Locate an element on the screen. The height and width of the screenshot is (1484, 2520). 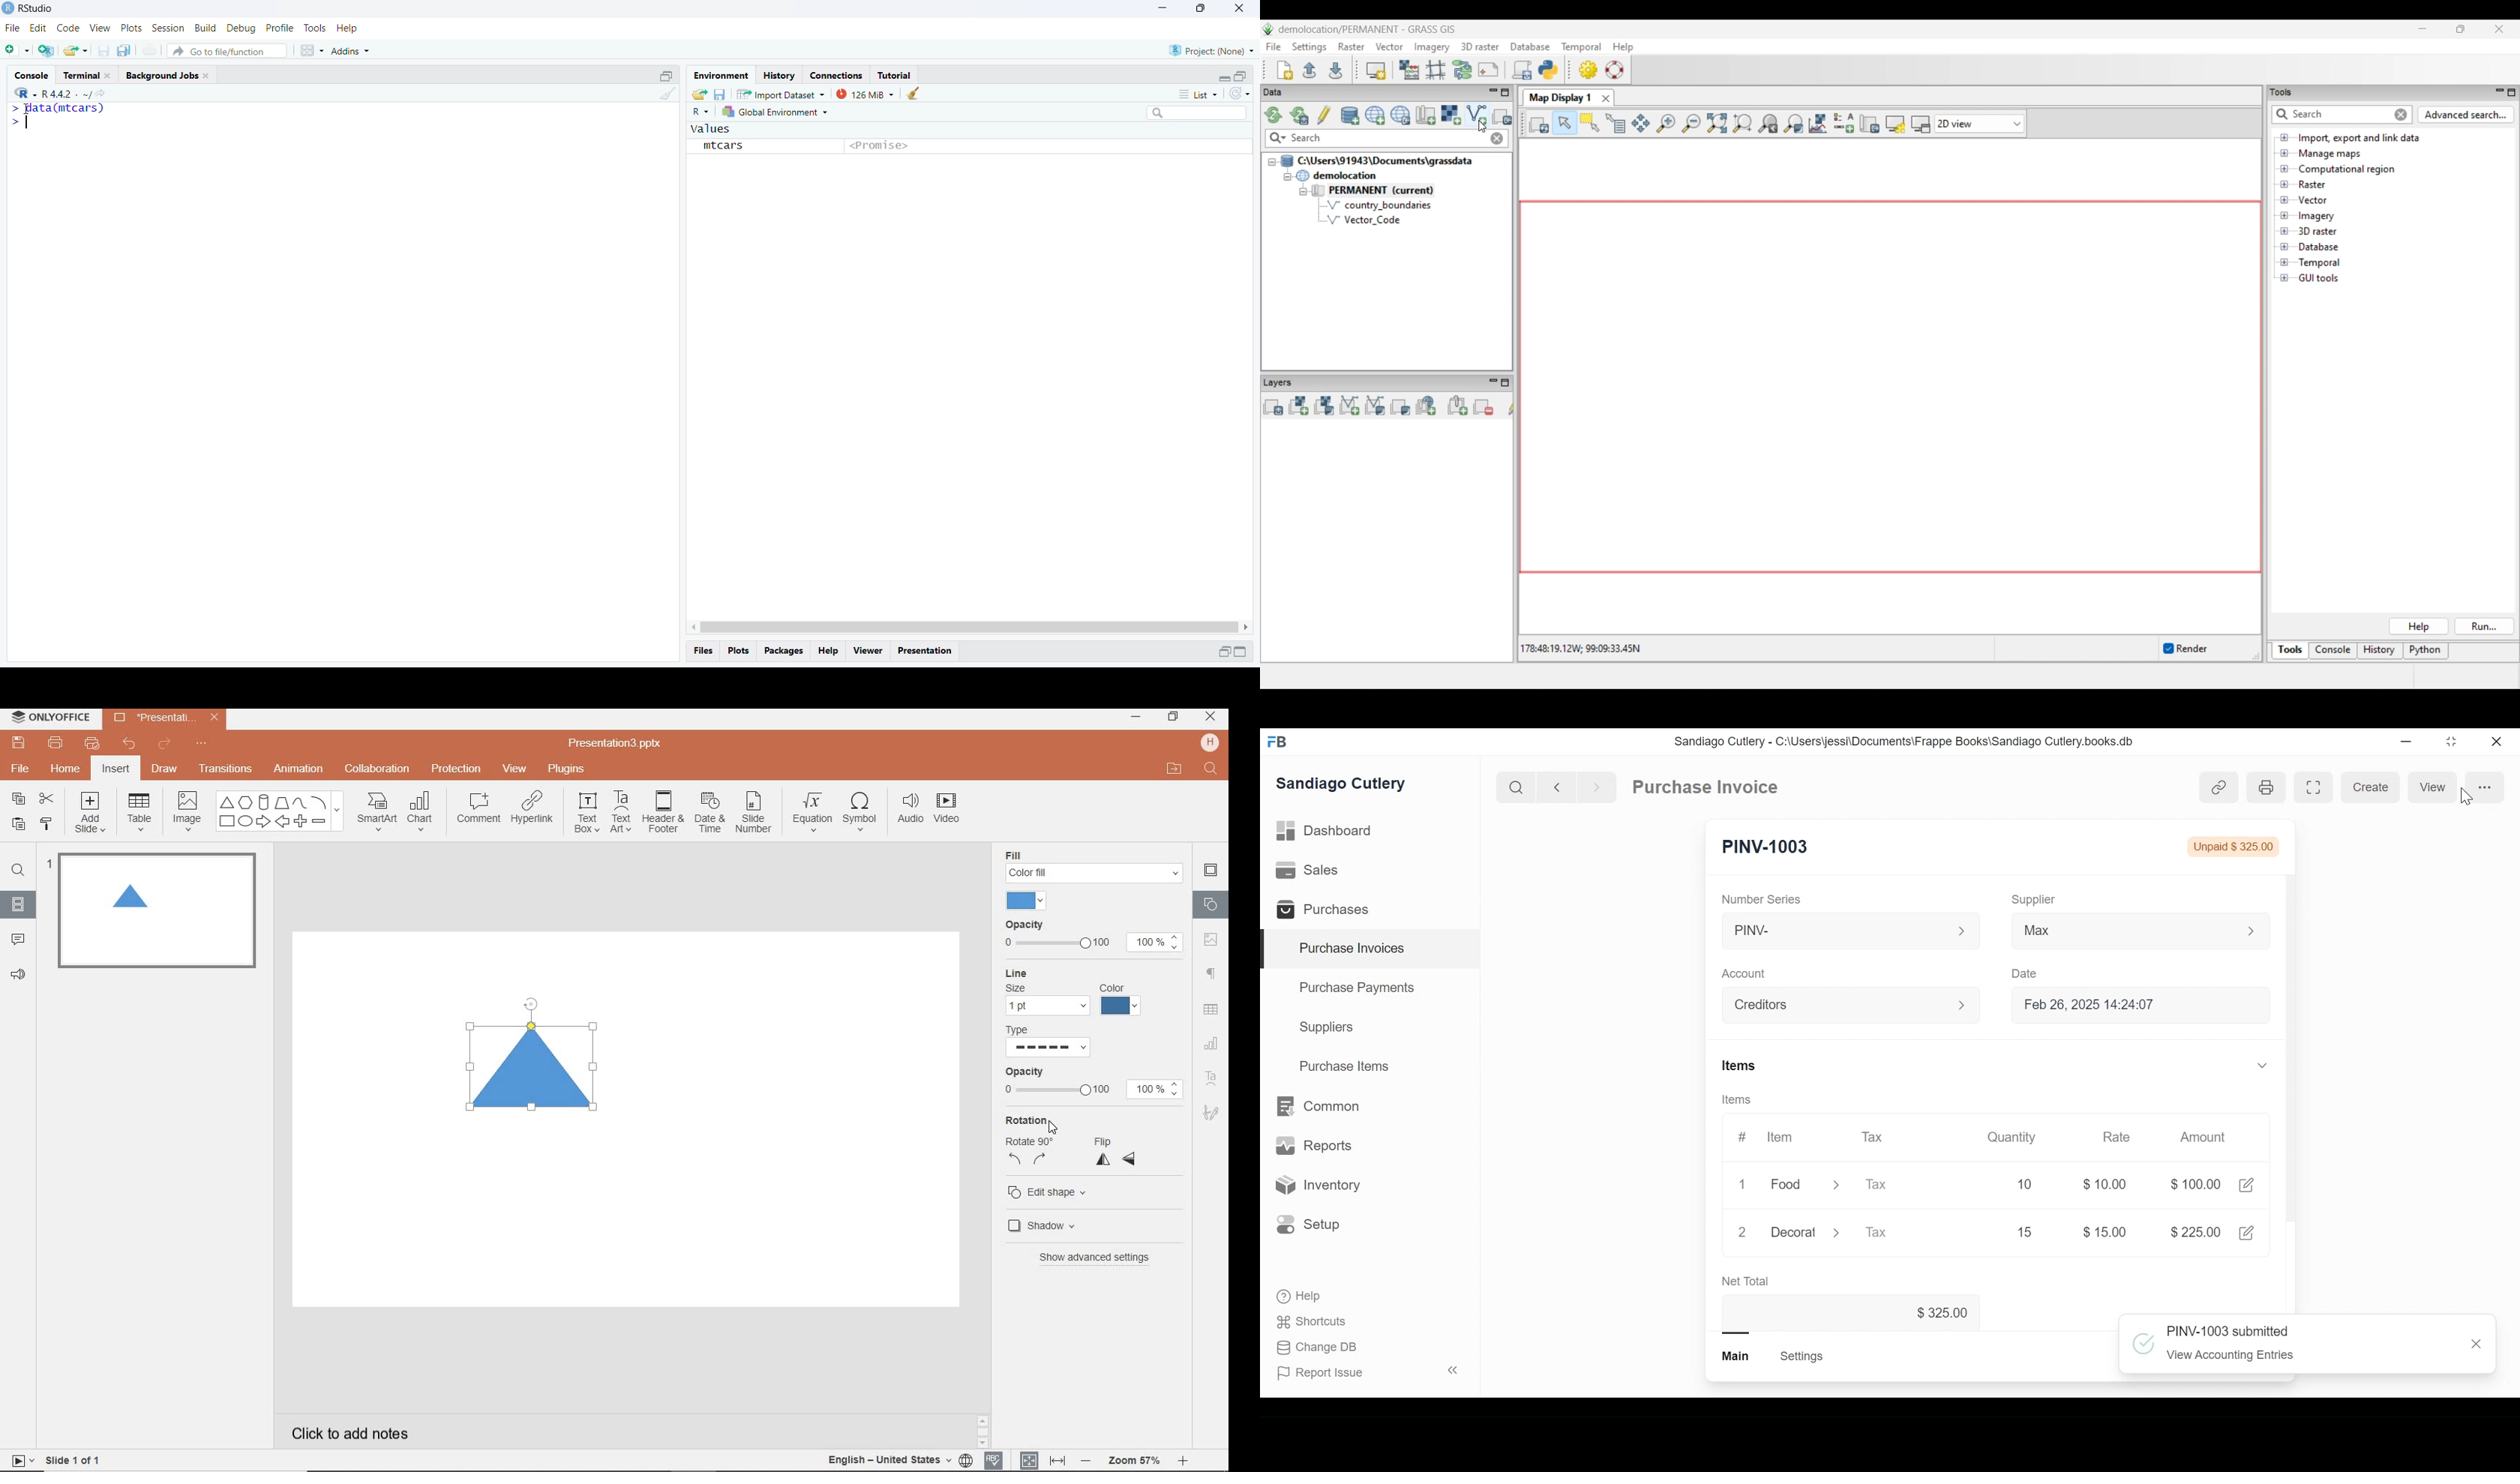
FIT TO SLIDE is located at coordinates (1028, 1461).